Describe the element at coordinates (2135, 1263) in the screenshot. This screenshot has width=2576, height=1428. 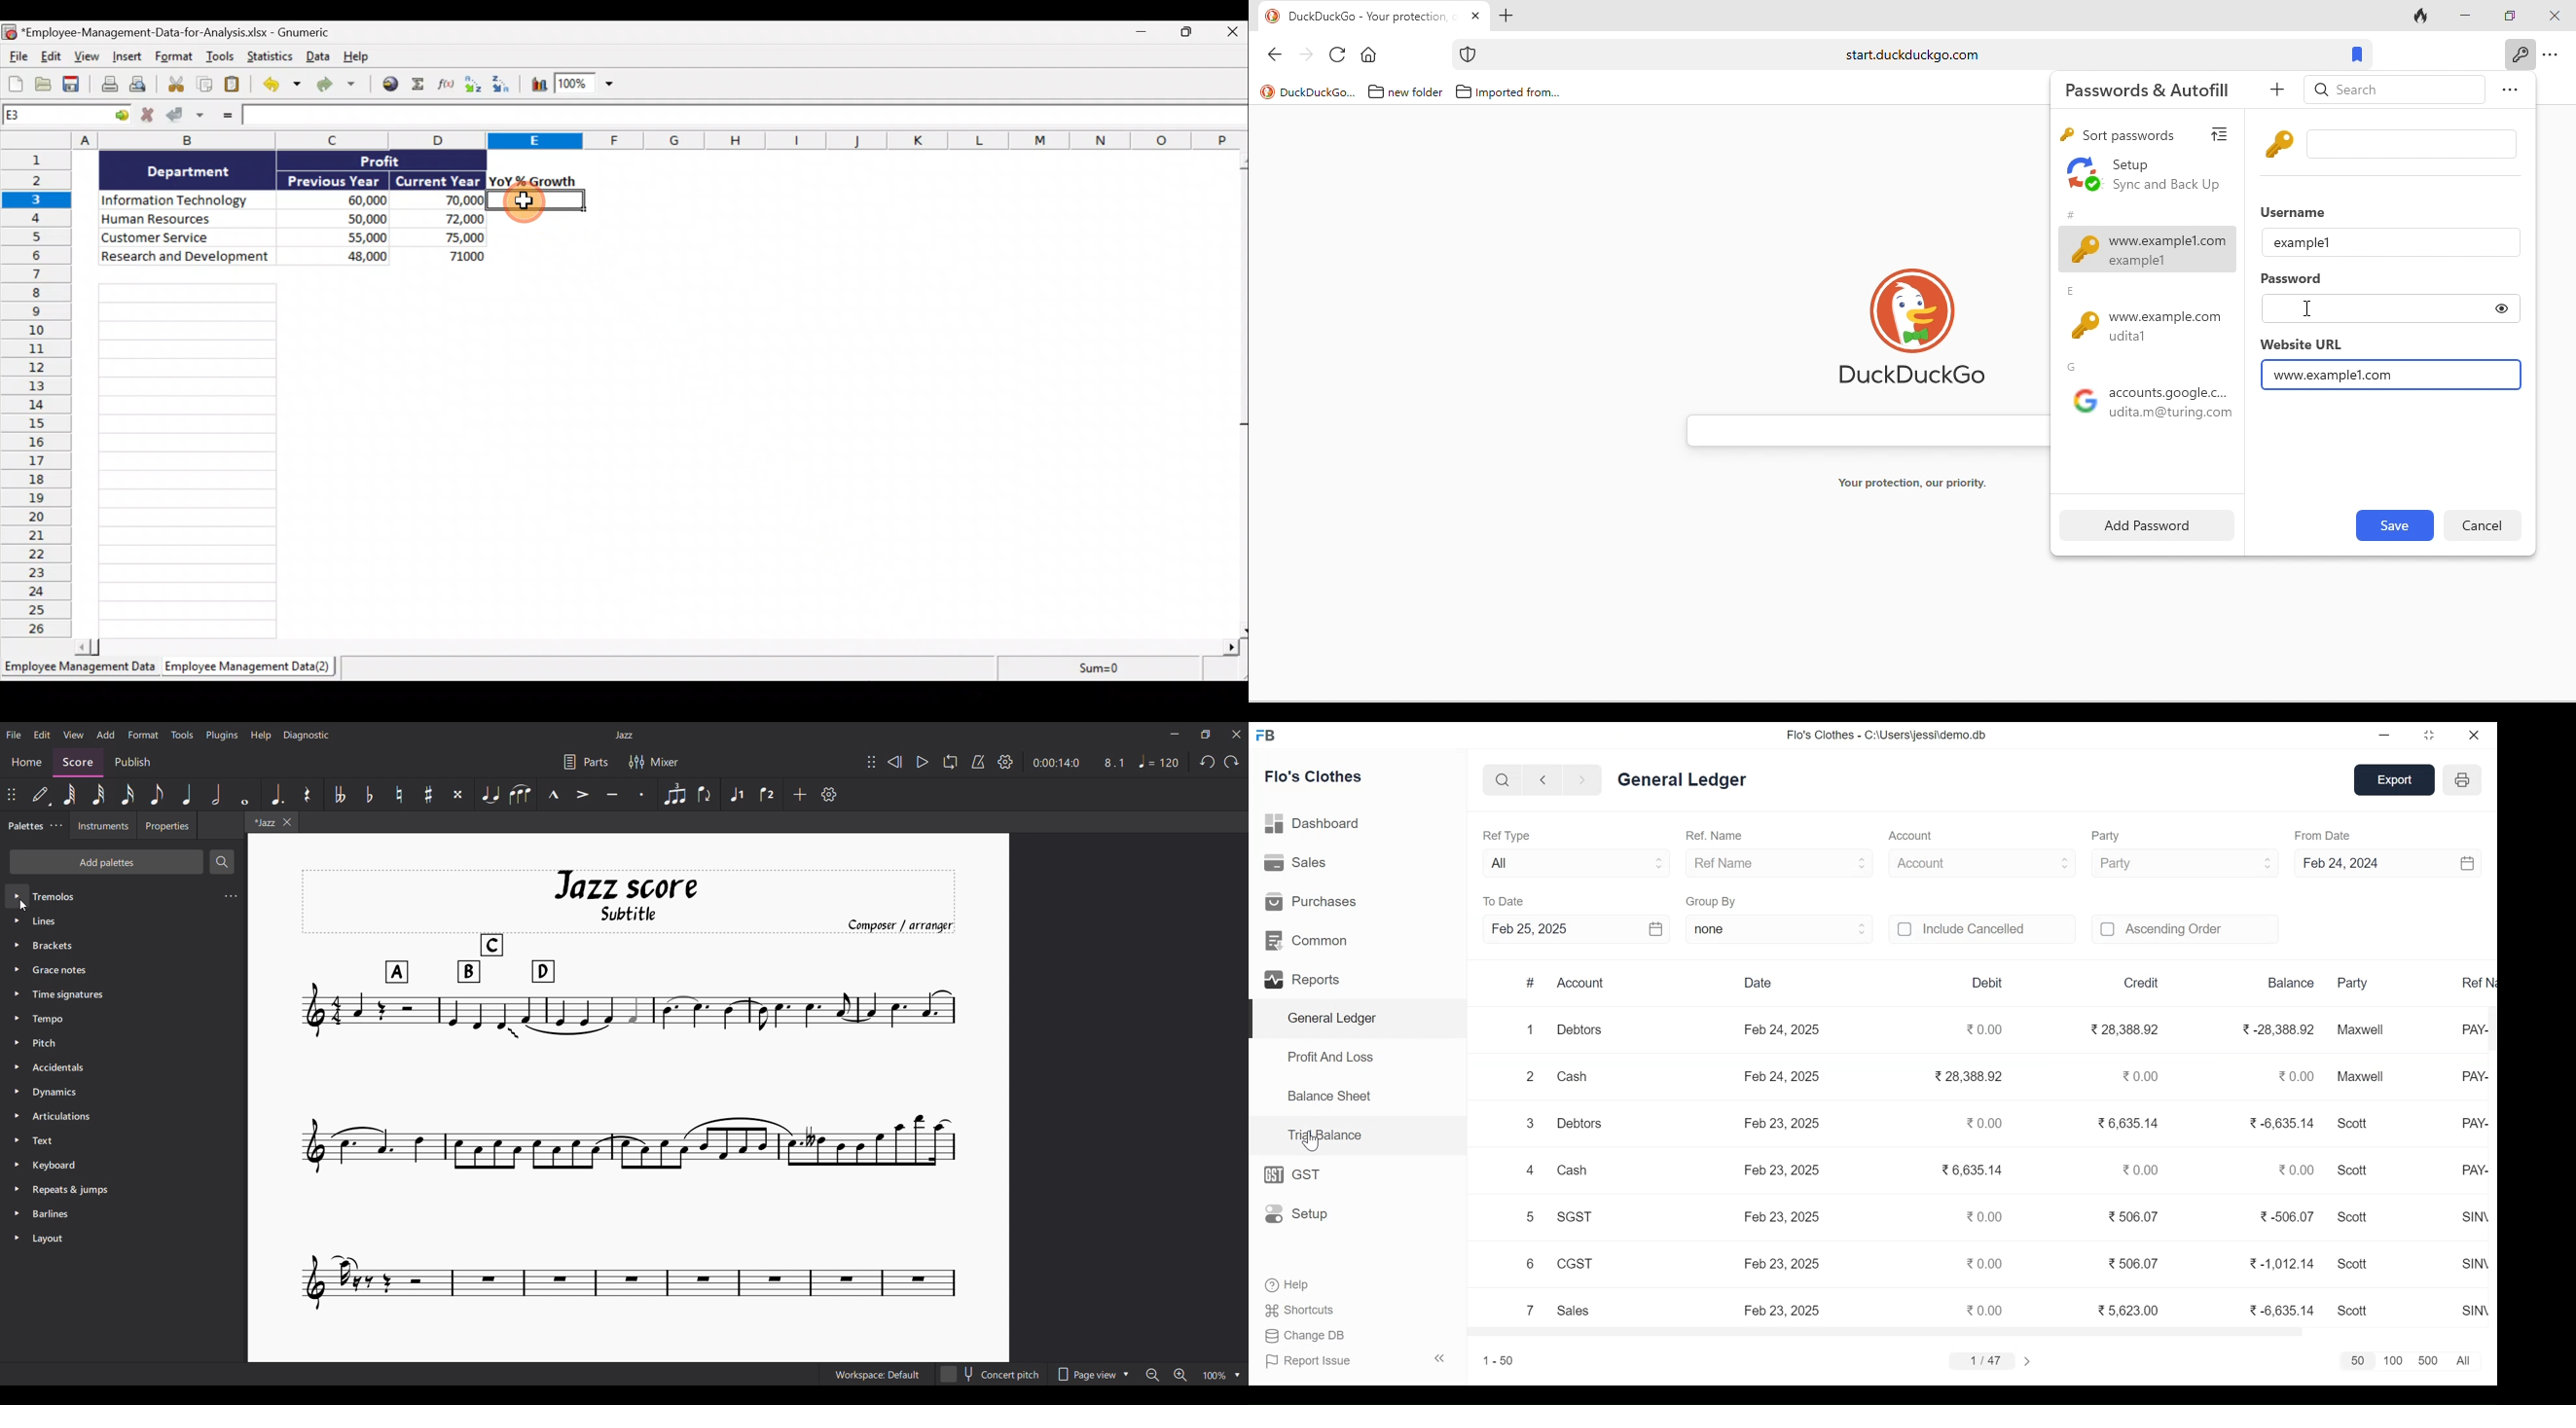
I see `506.07` at that location.